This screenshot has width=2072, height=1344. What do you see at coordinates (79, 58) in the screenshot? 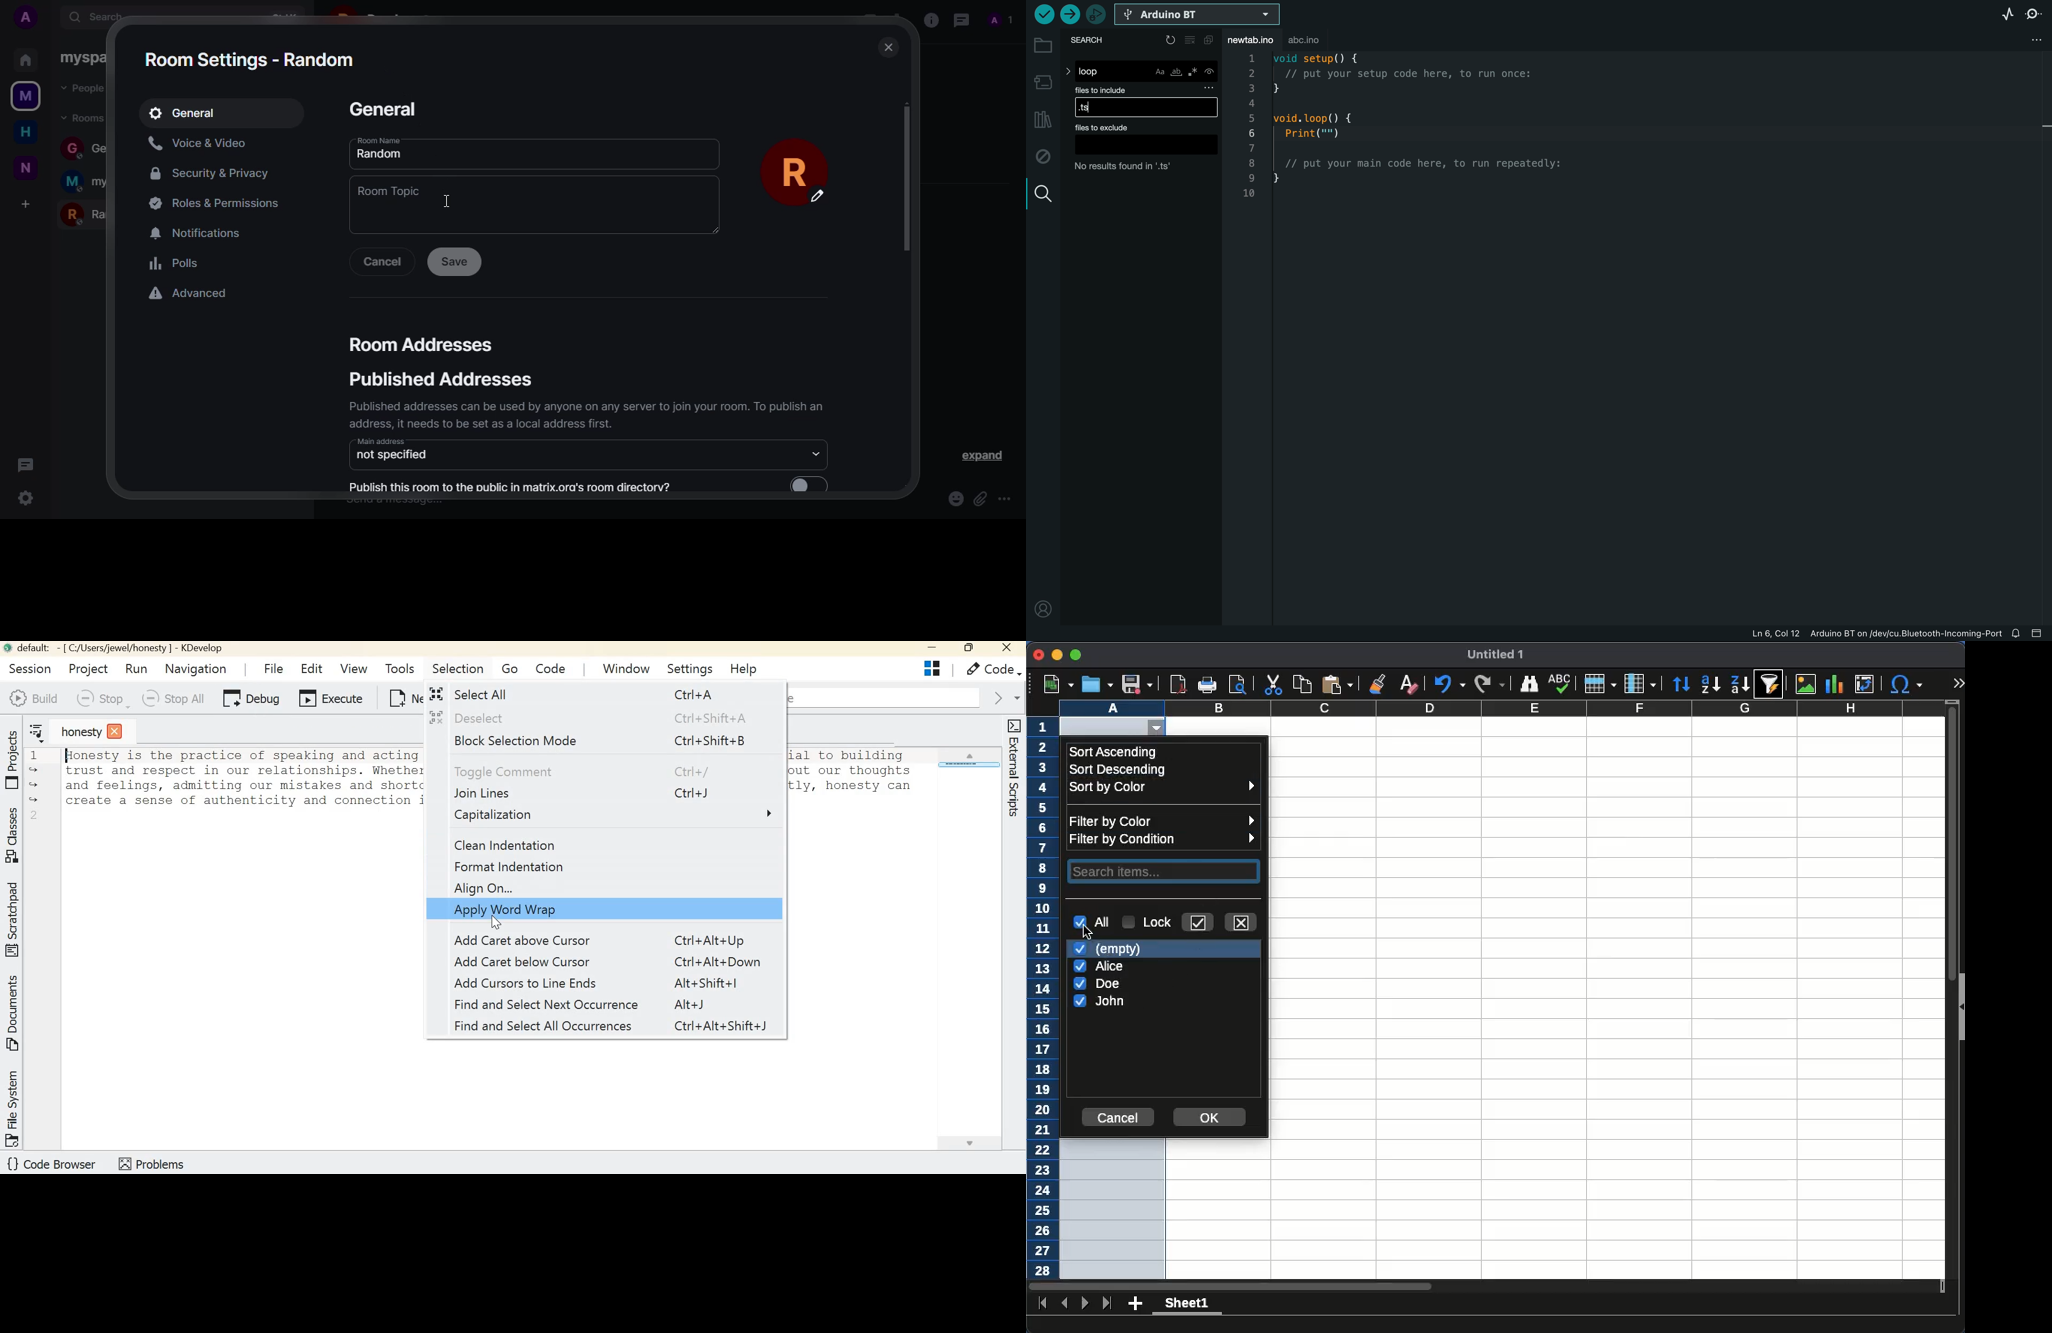
I see `myspace` at bounding box center [79, 58].